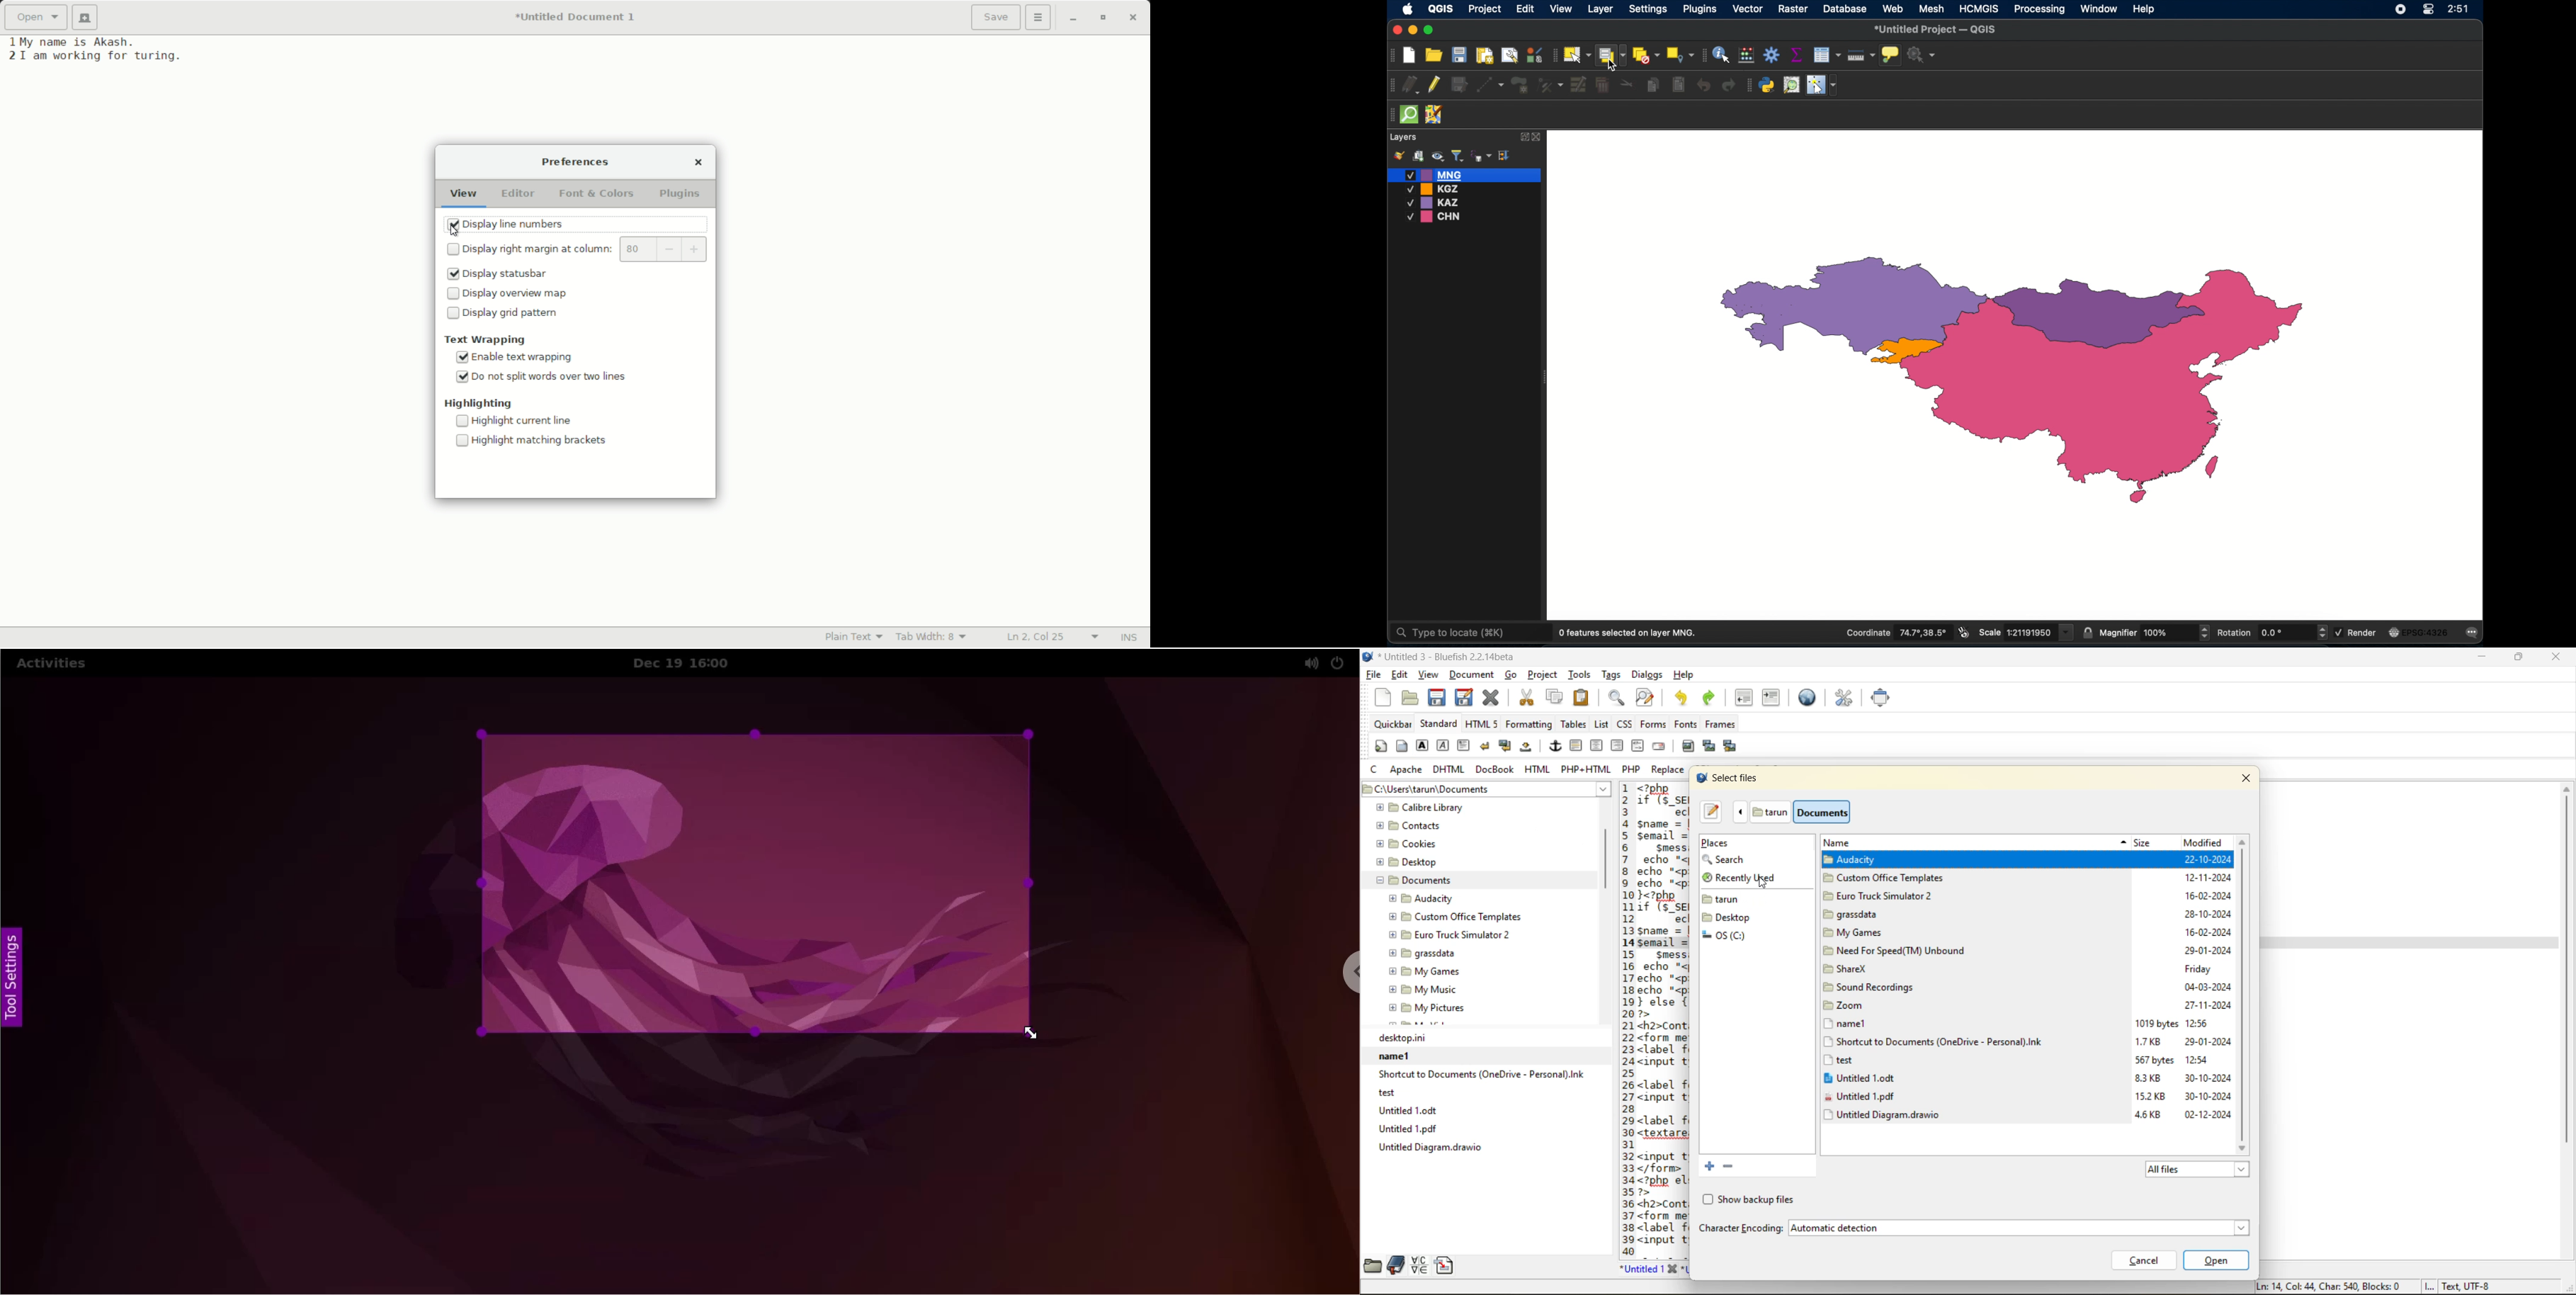 The image size is (2576, 1316). I want to click on edit preferences, so click(1843, 698).